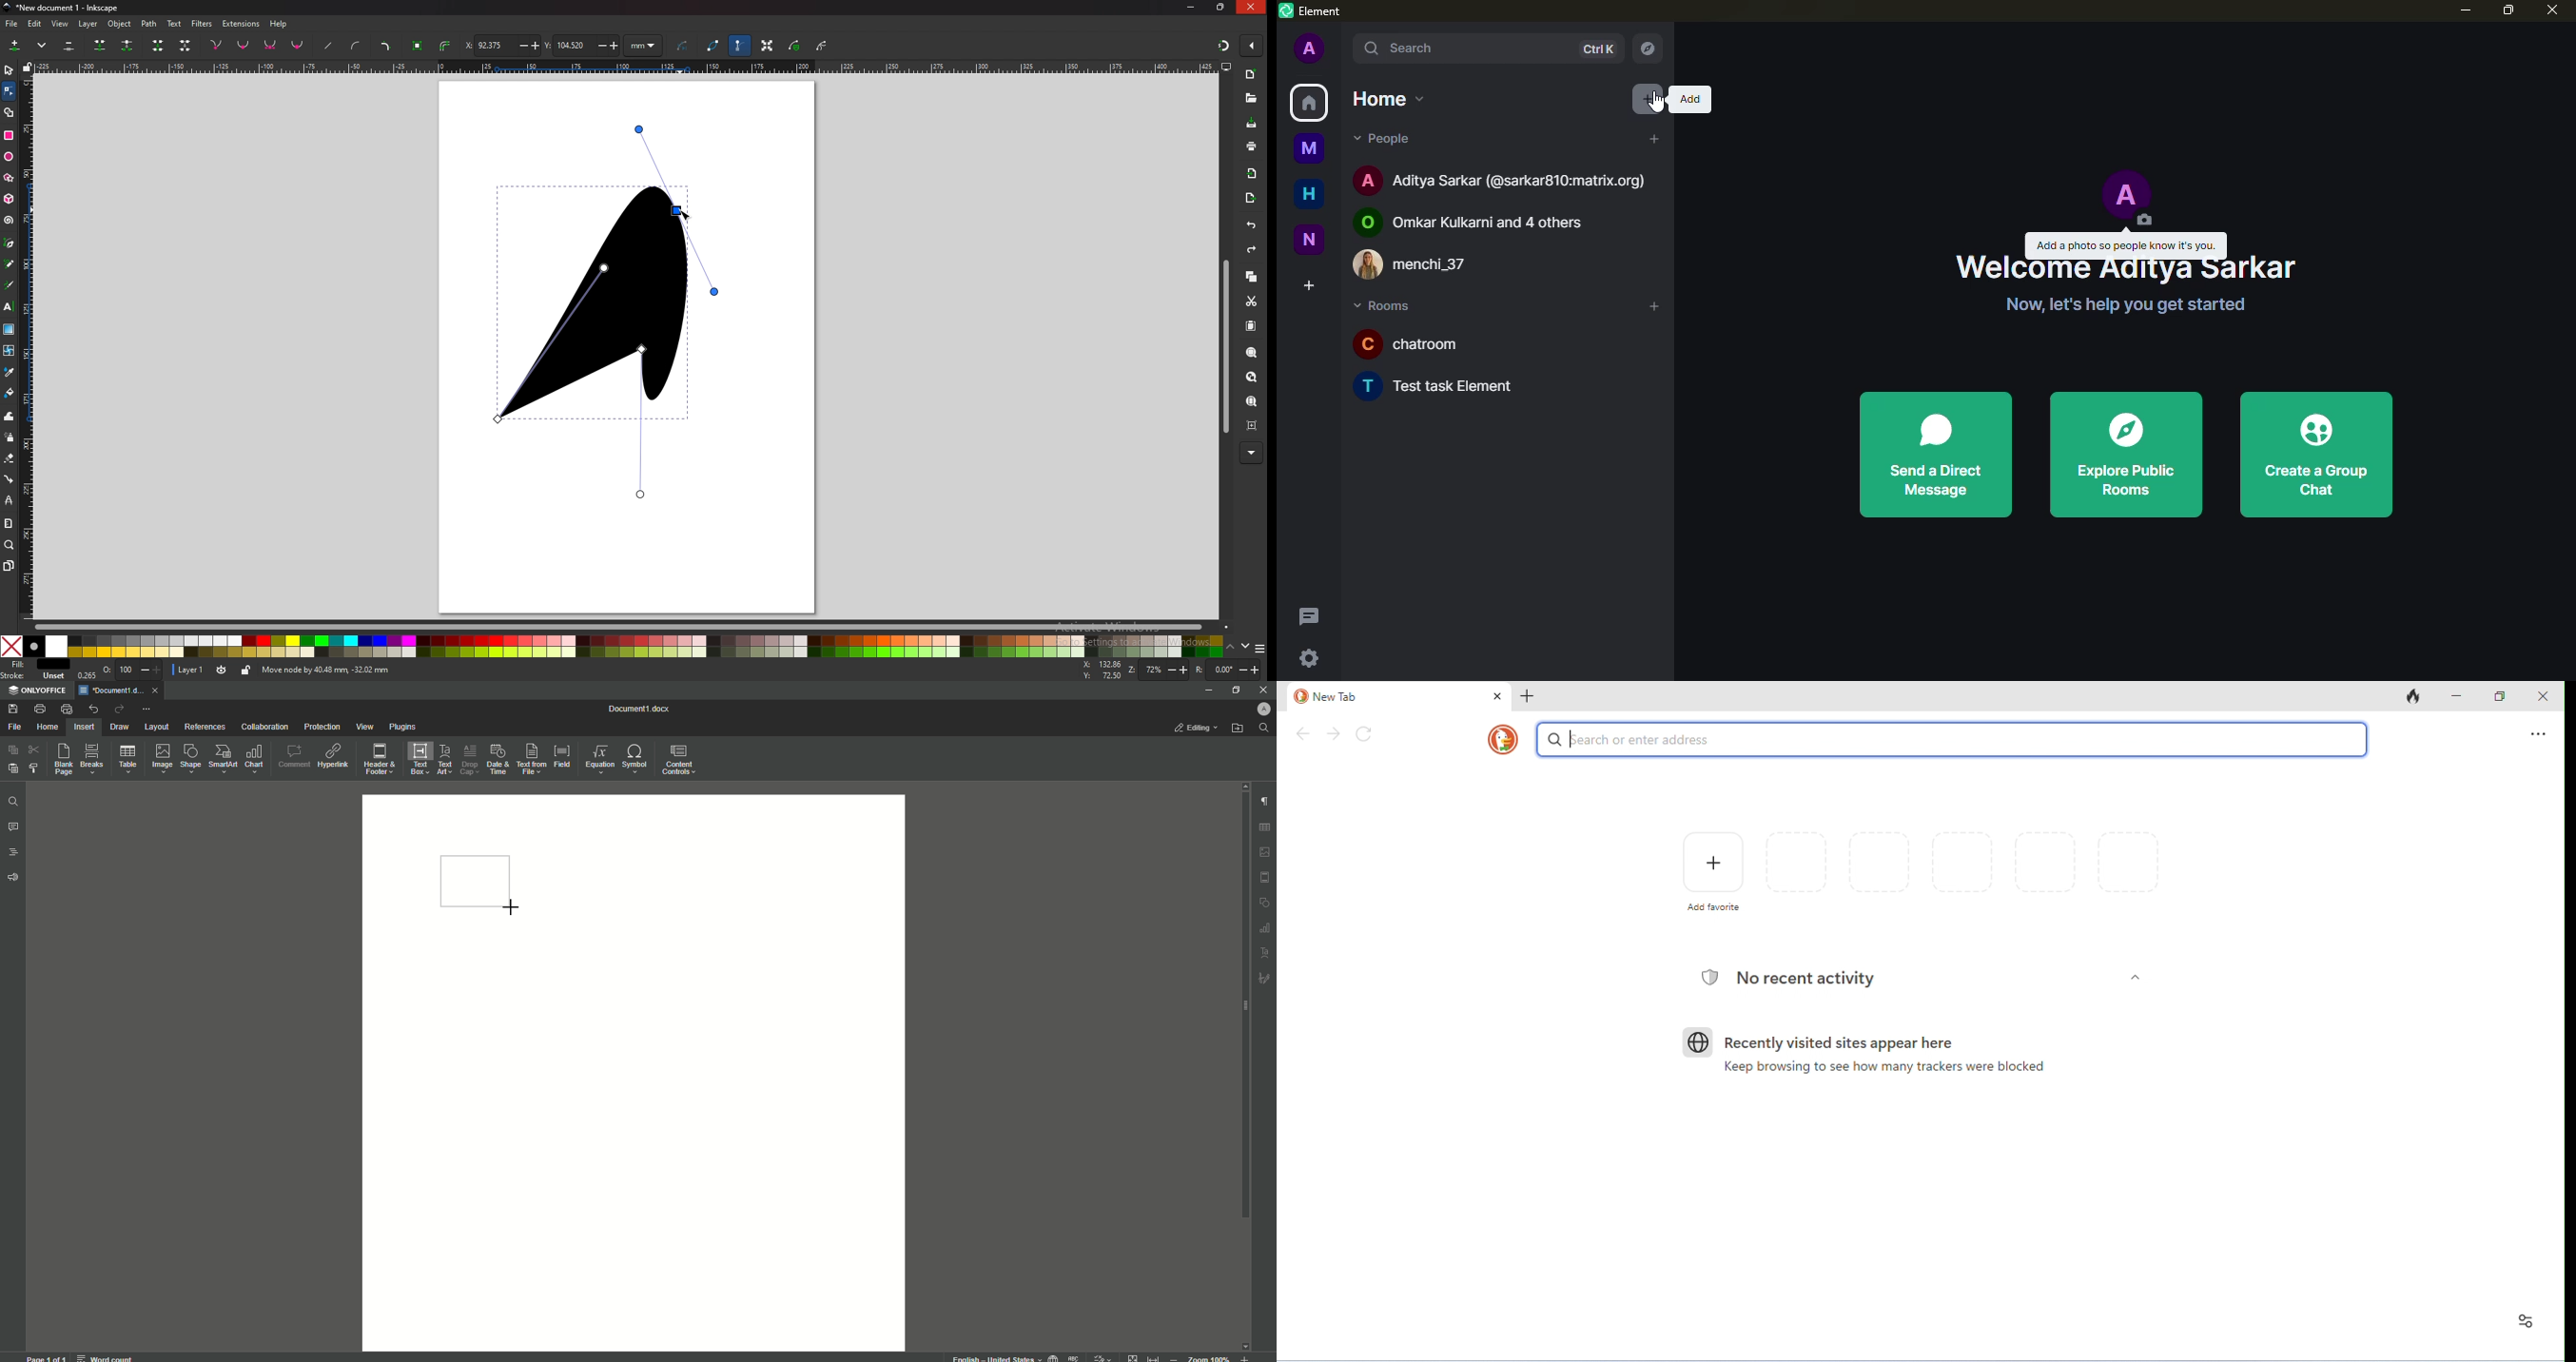 The width and height of the screenshot is (2576, 1372). What do you see at coordinates (1262, 709) in the screenshot?
I see `Profile` at bounding box center [1262, 709].